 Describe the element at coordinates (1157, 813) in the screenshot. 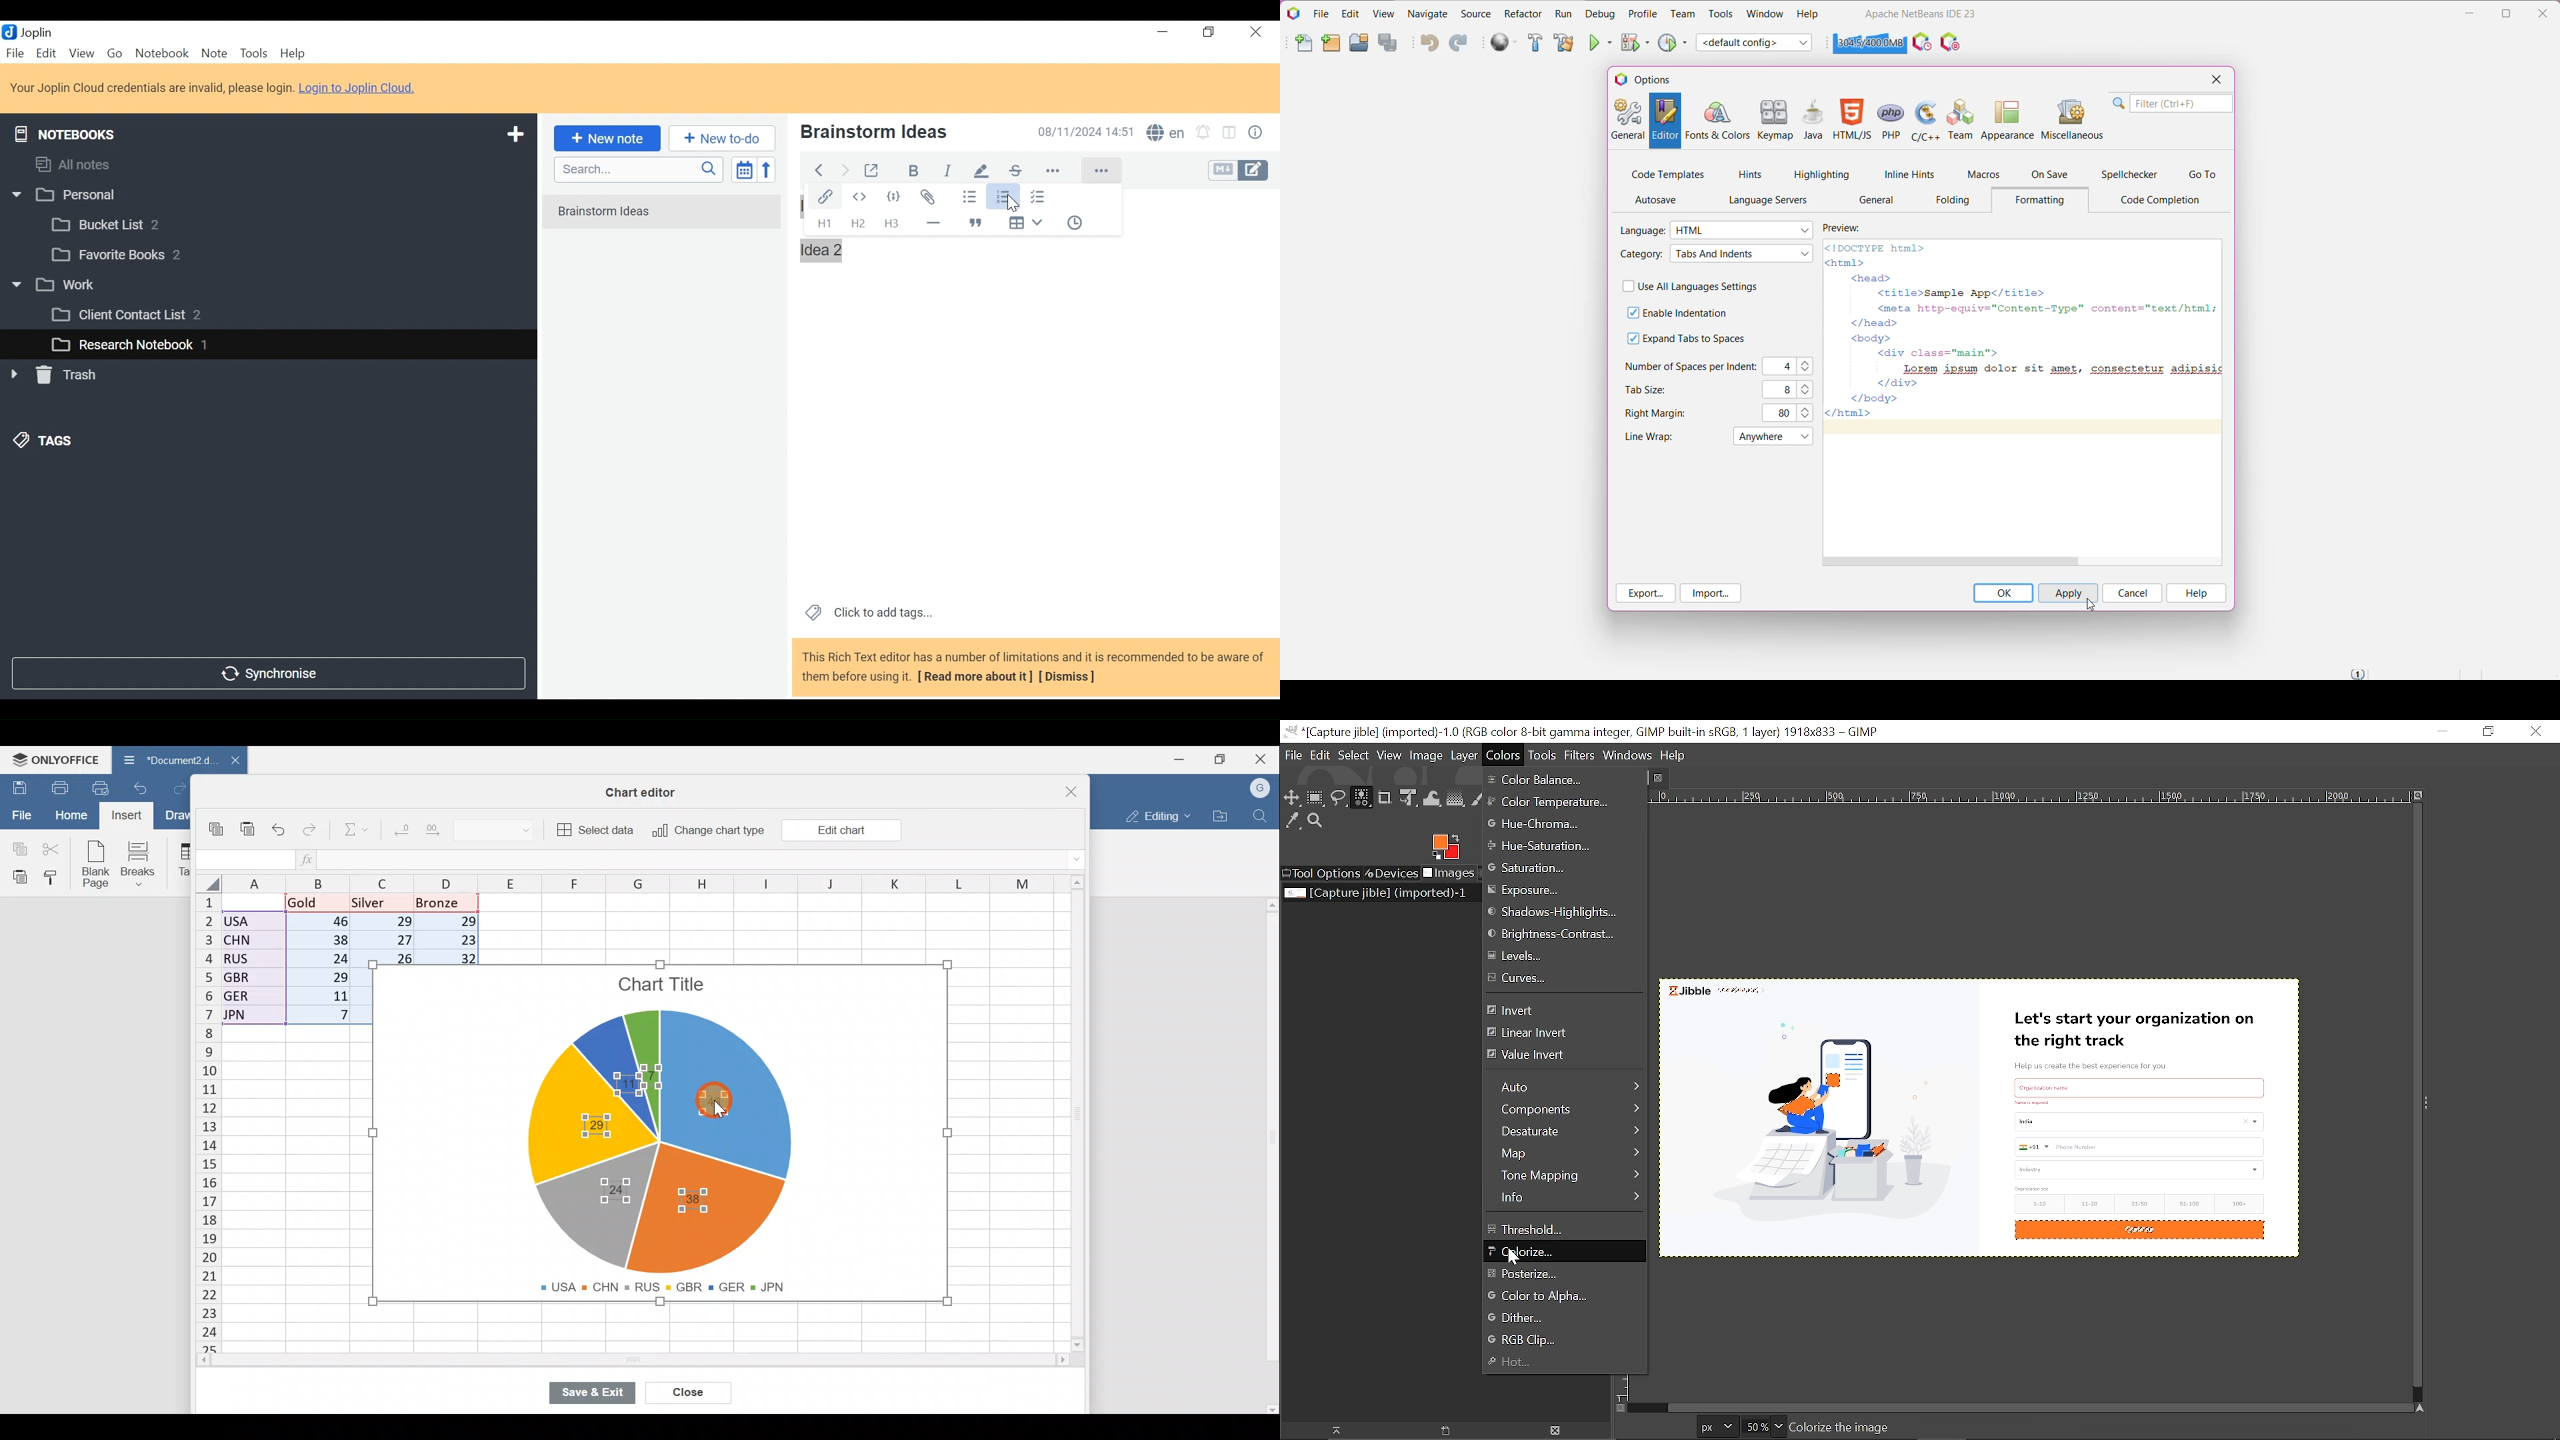

I see `Editing mode` at that location.